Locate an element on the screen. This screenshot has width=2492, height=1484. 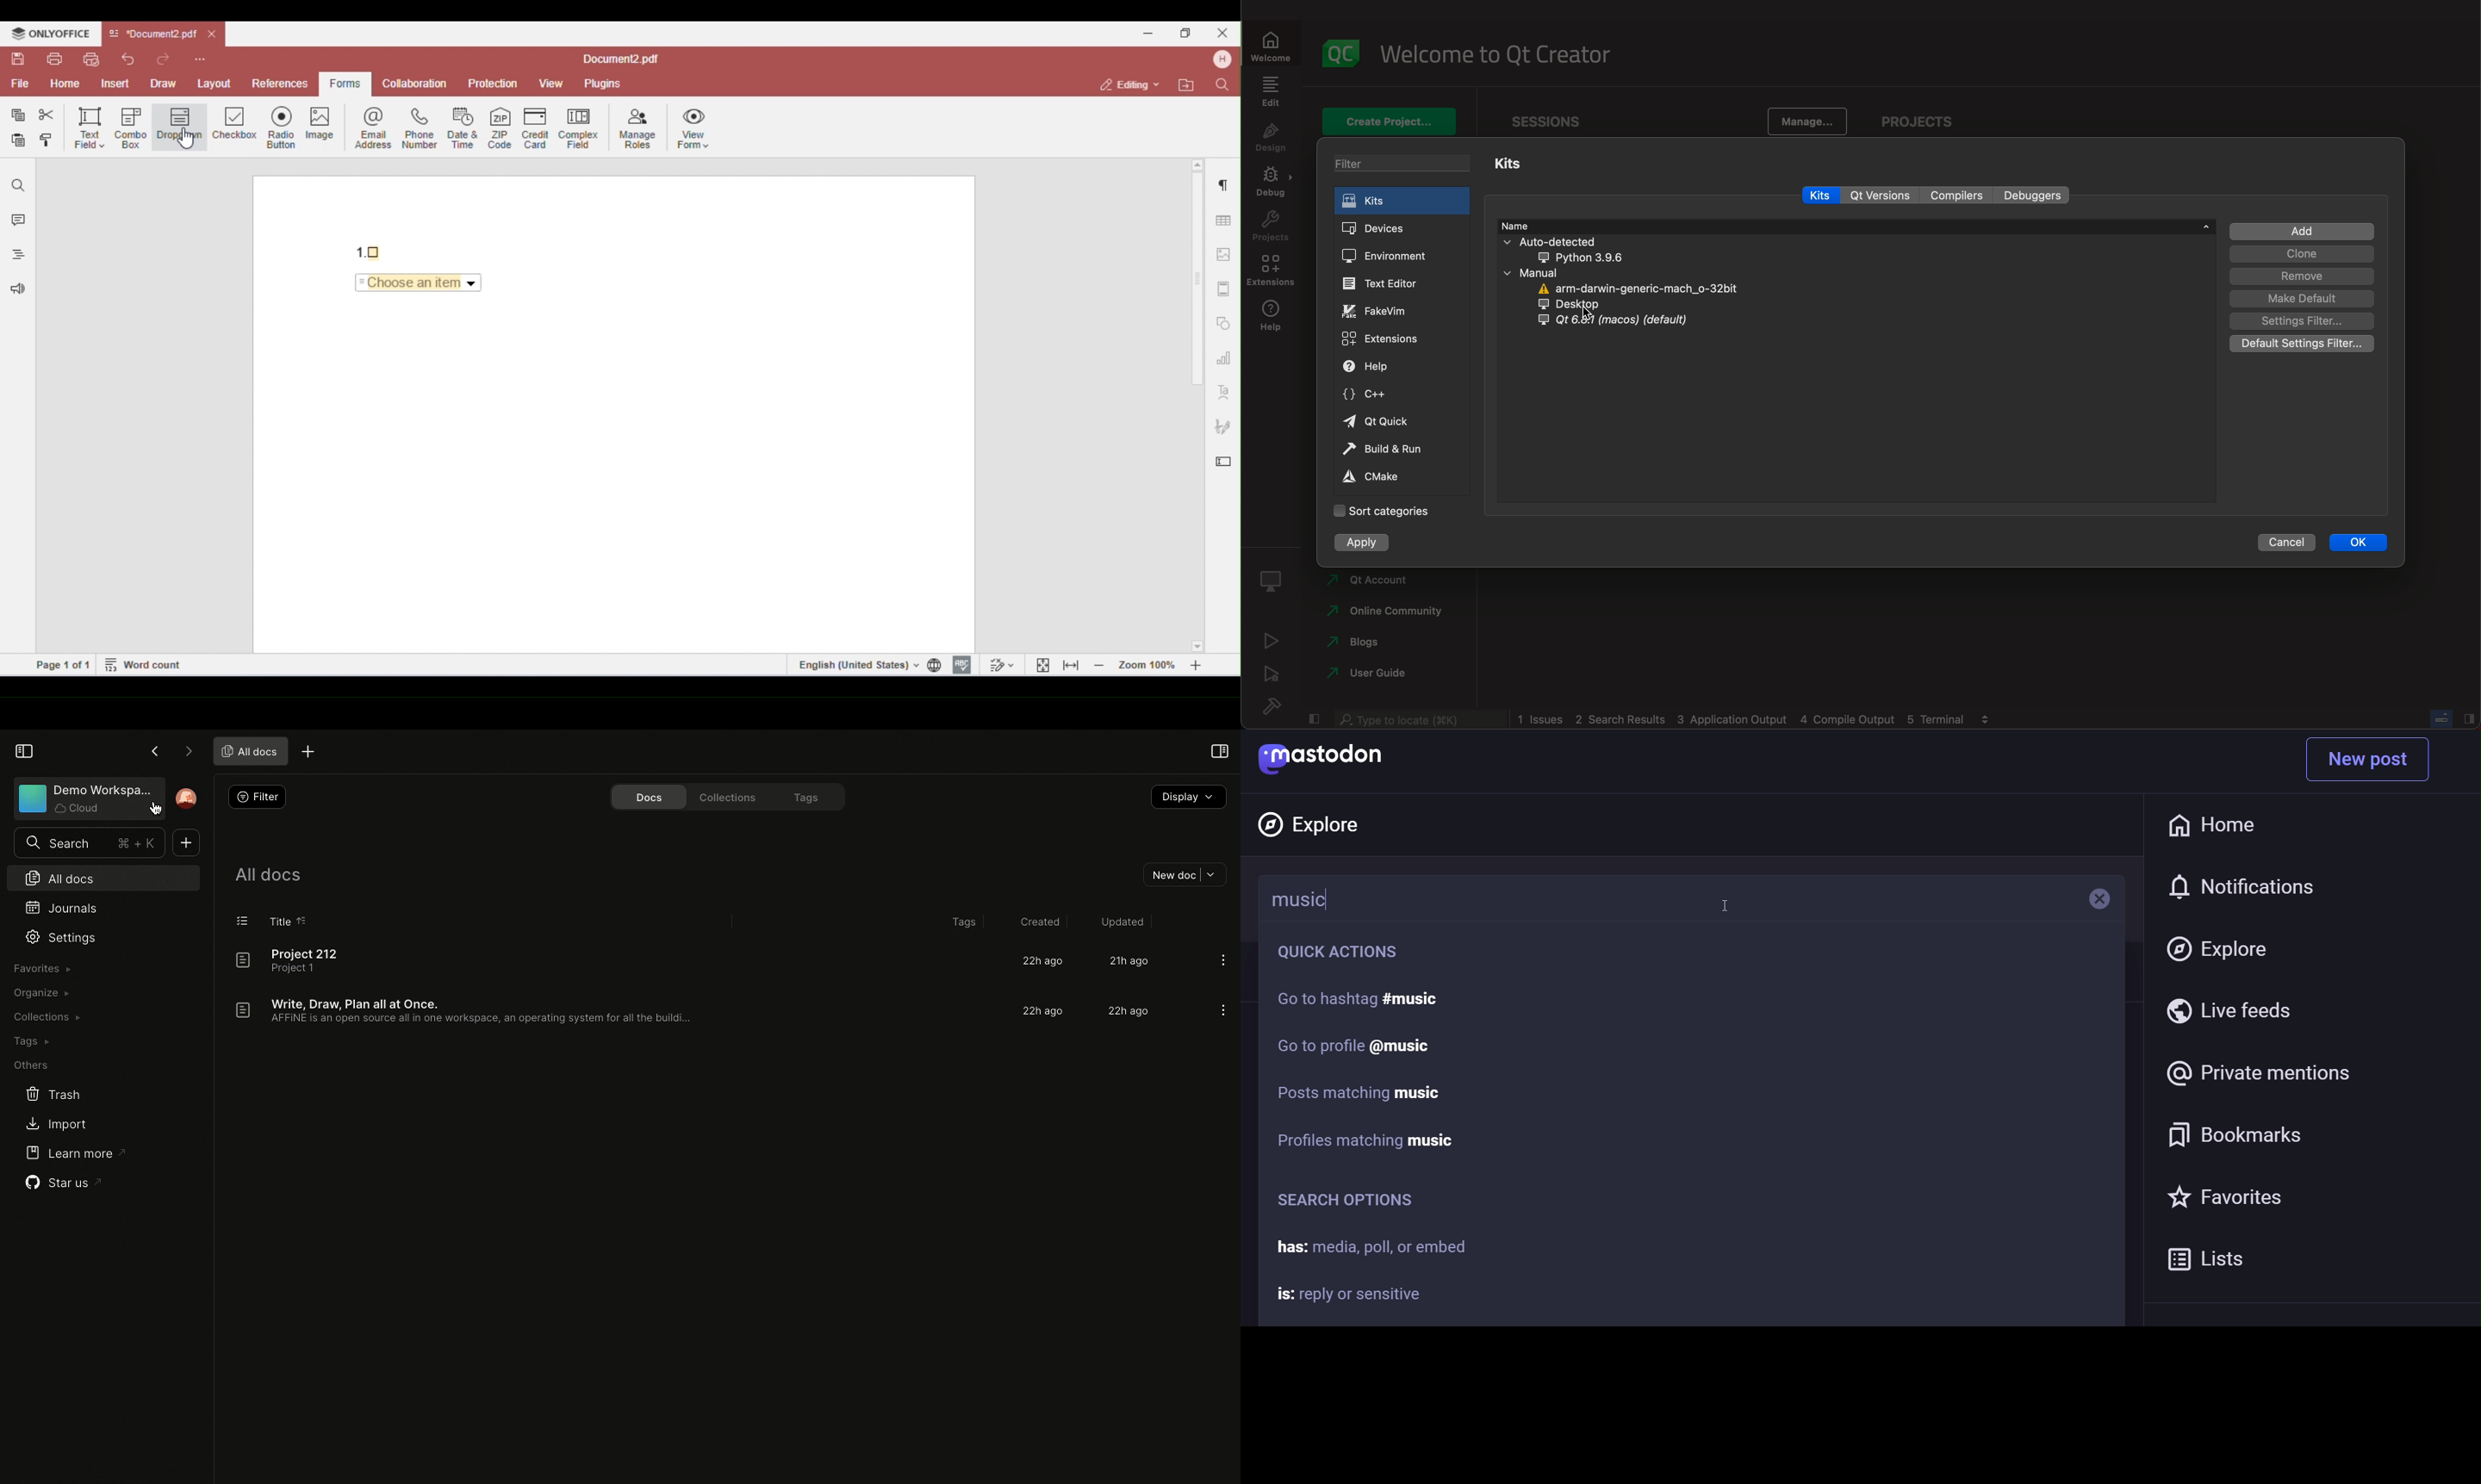
Learn more is located at coordinates (74, 1152).